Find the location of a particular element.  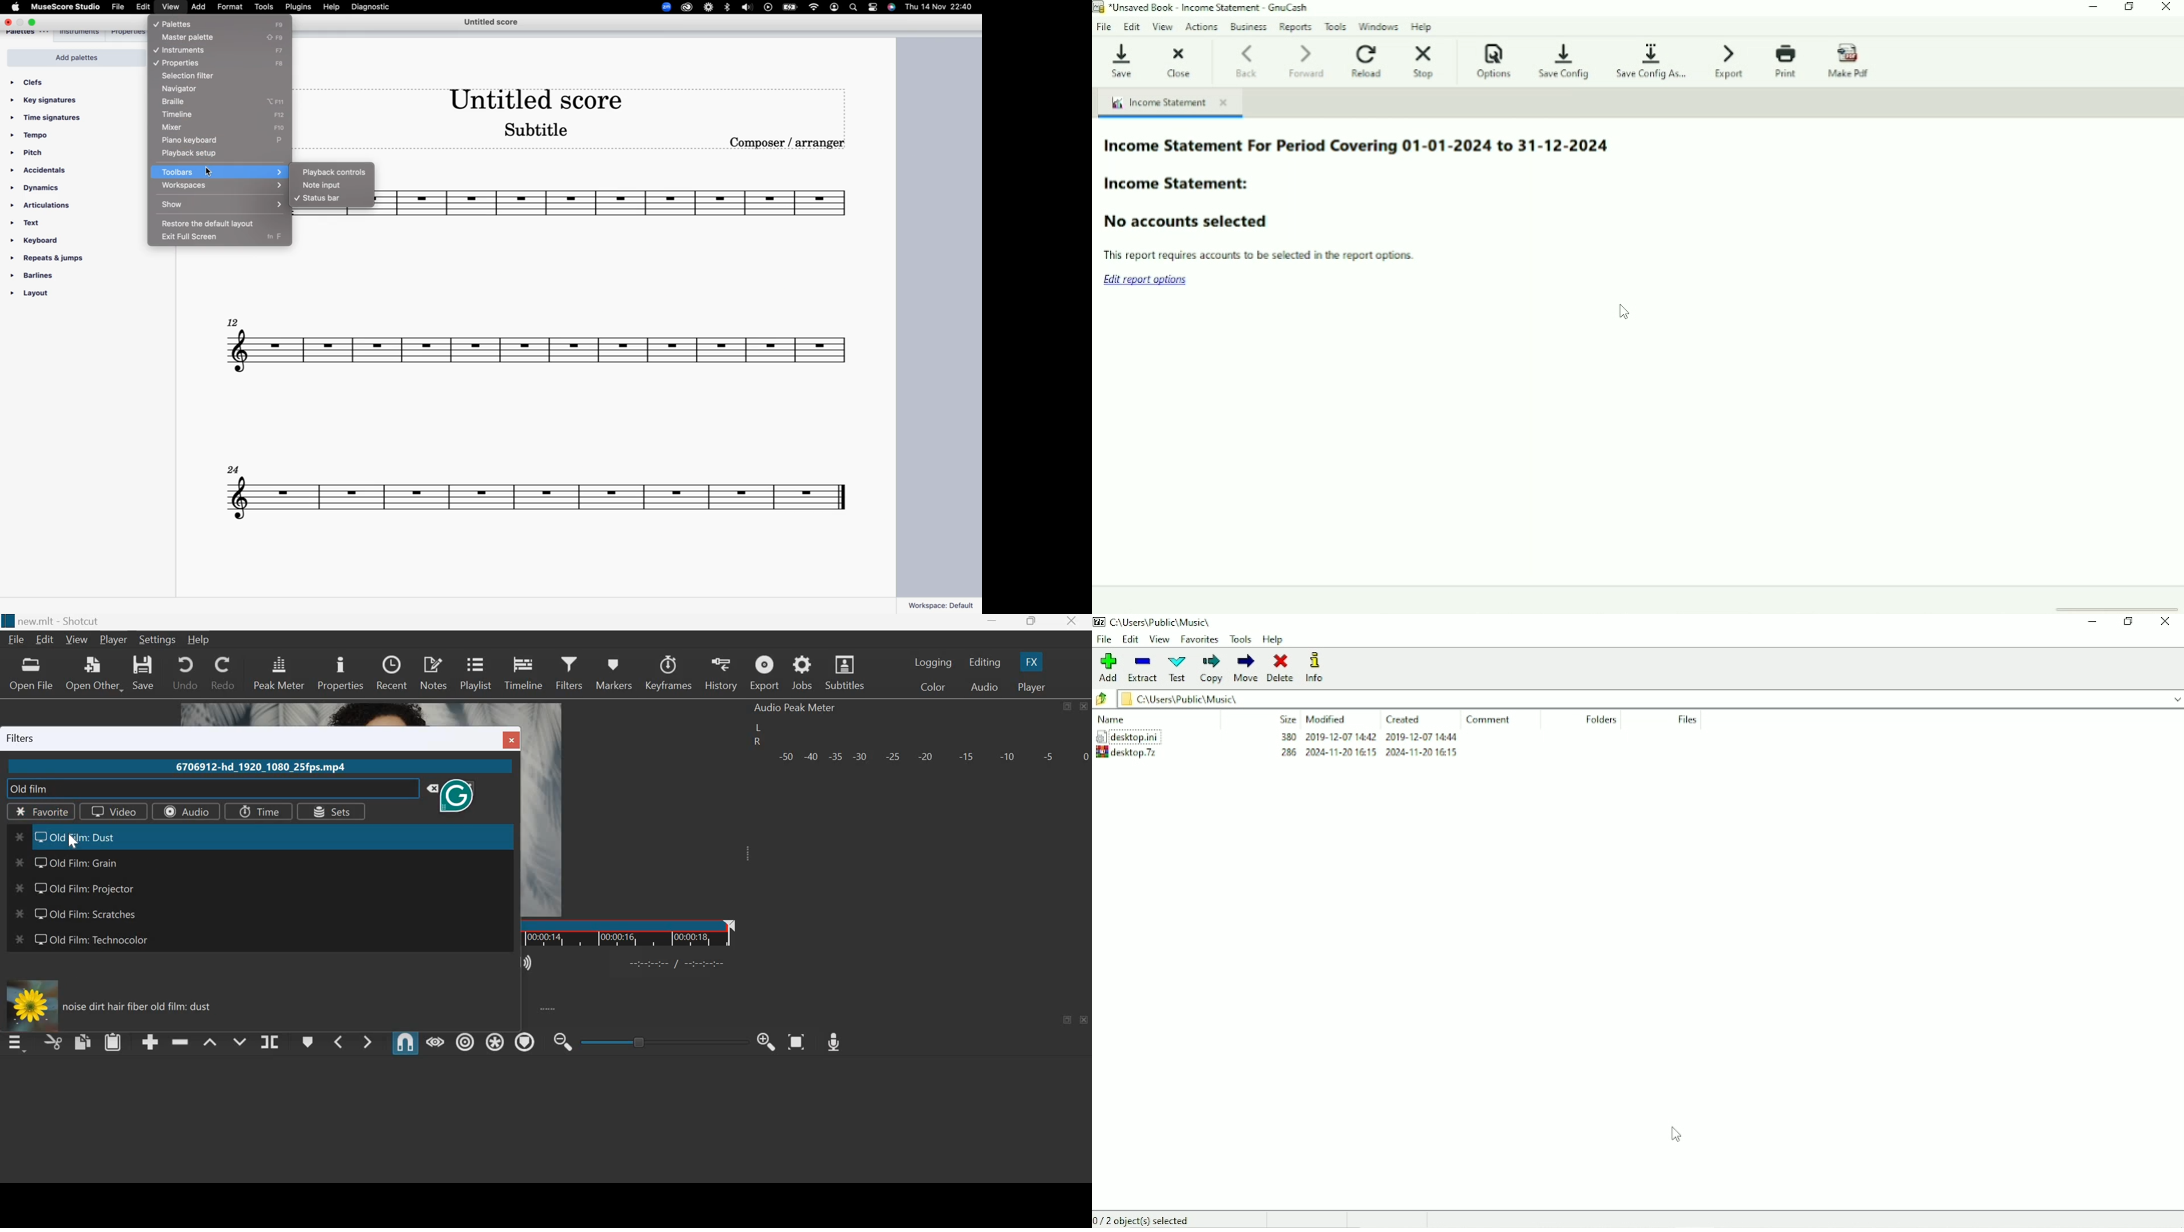

Business is located at coordinates (1248, 26).